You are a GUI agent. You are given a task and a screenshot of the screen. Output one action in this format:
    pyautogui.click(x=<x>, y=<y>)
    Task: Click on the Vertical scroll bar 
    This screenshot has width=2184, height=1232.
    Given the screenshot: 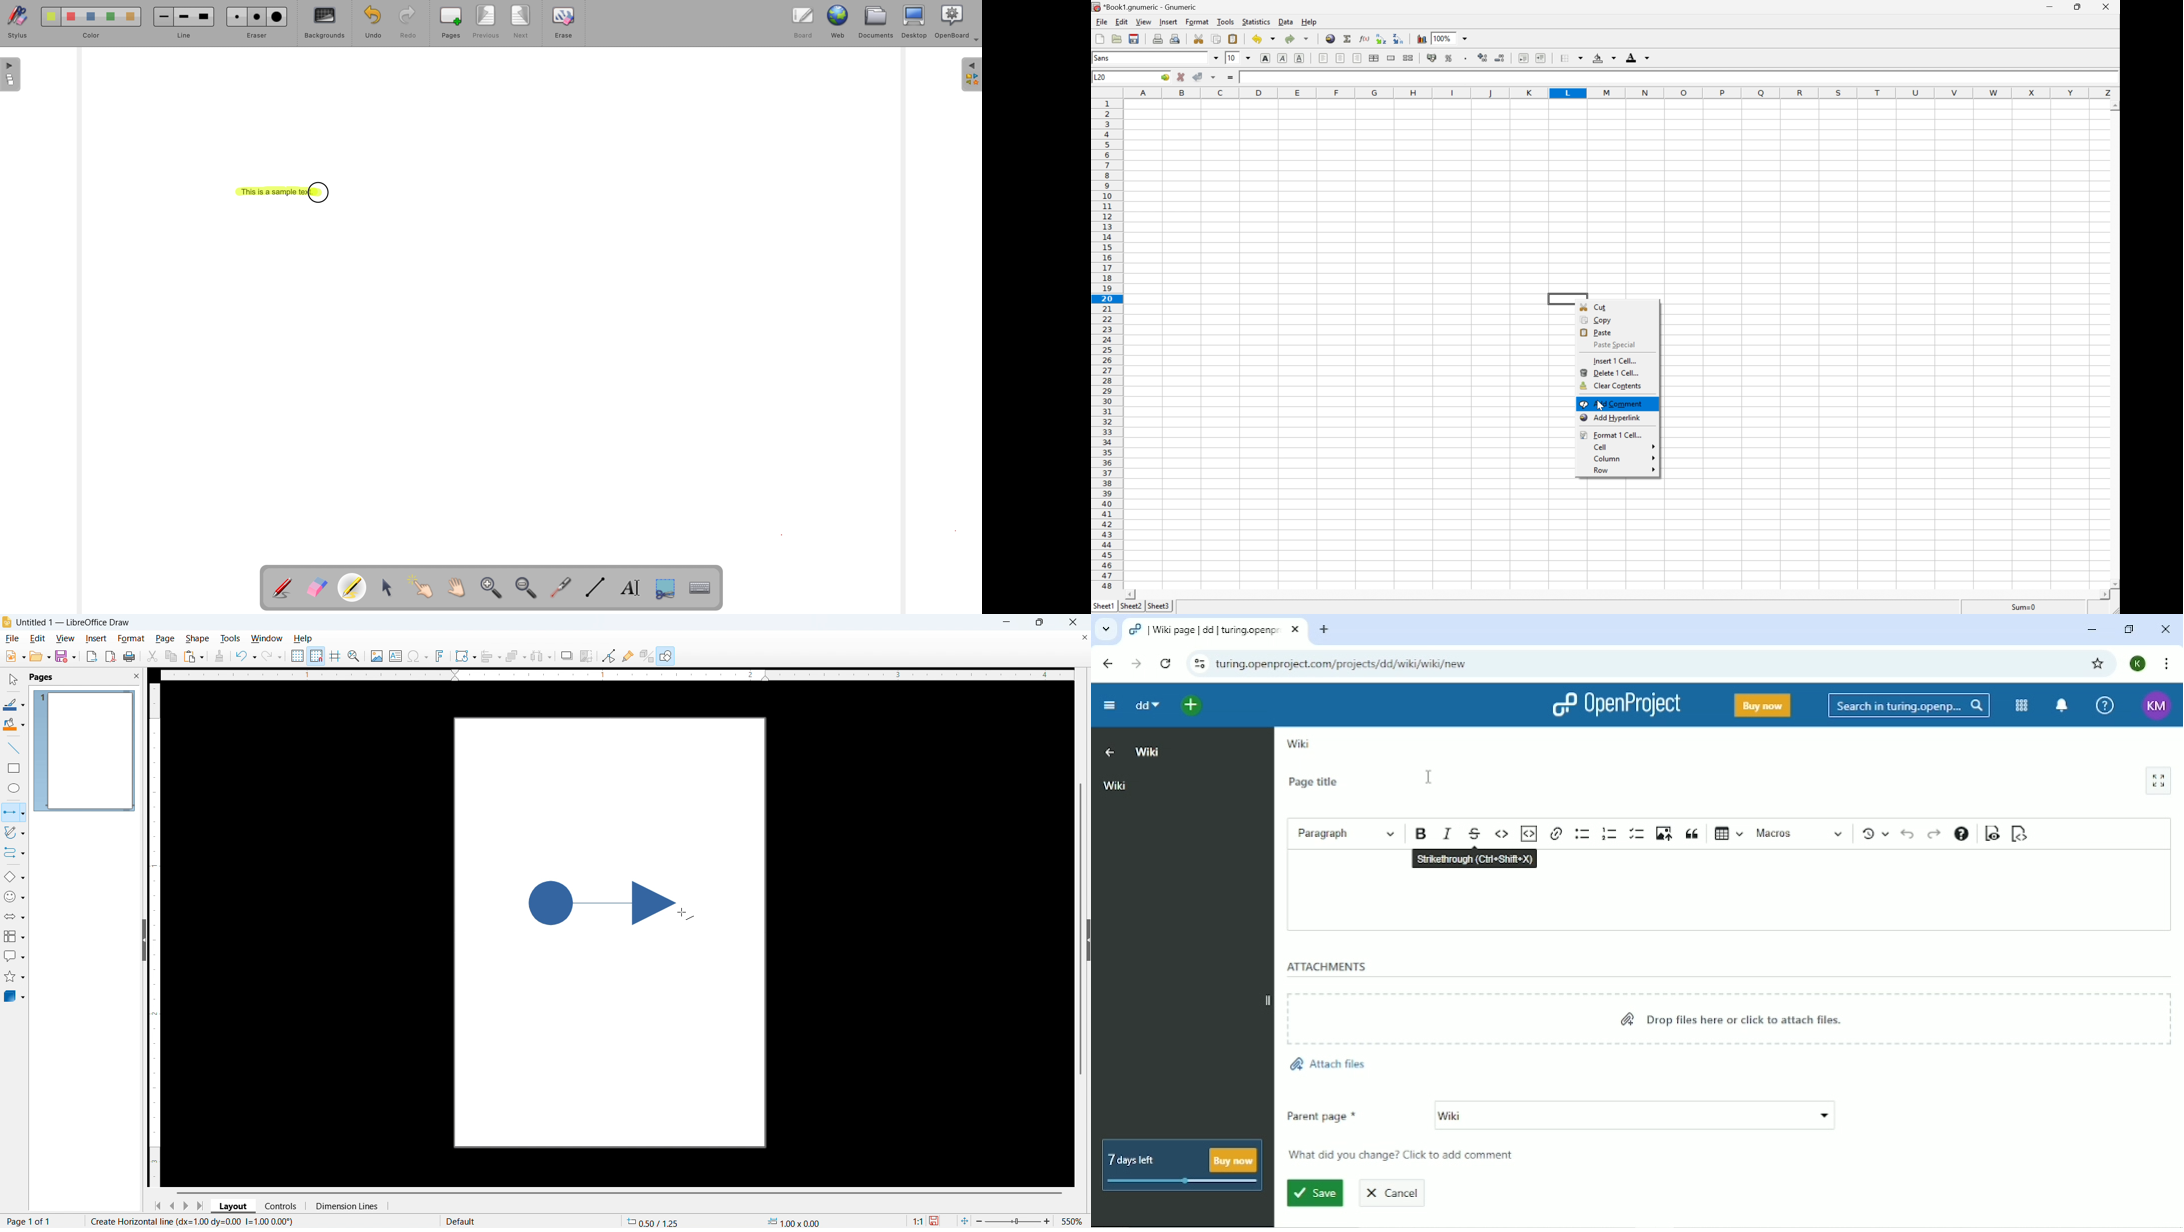 What is the action you would take?
    pyautogui.click(x=1081, y=929)
    